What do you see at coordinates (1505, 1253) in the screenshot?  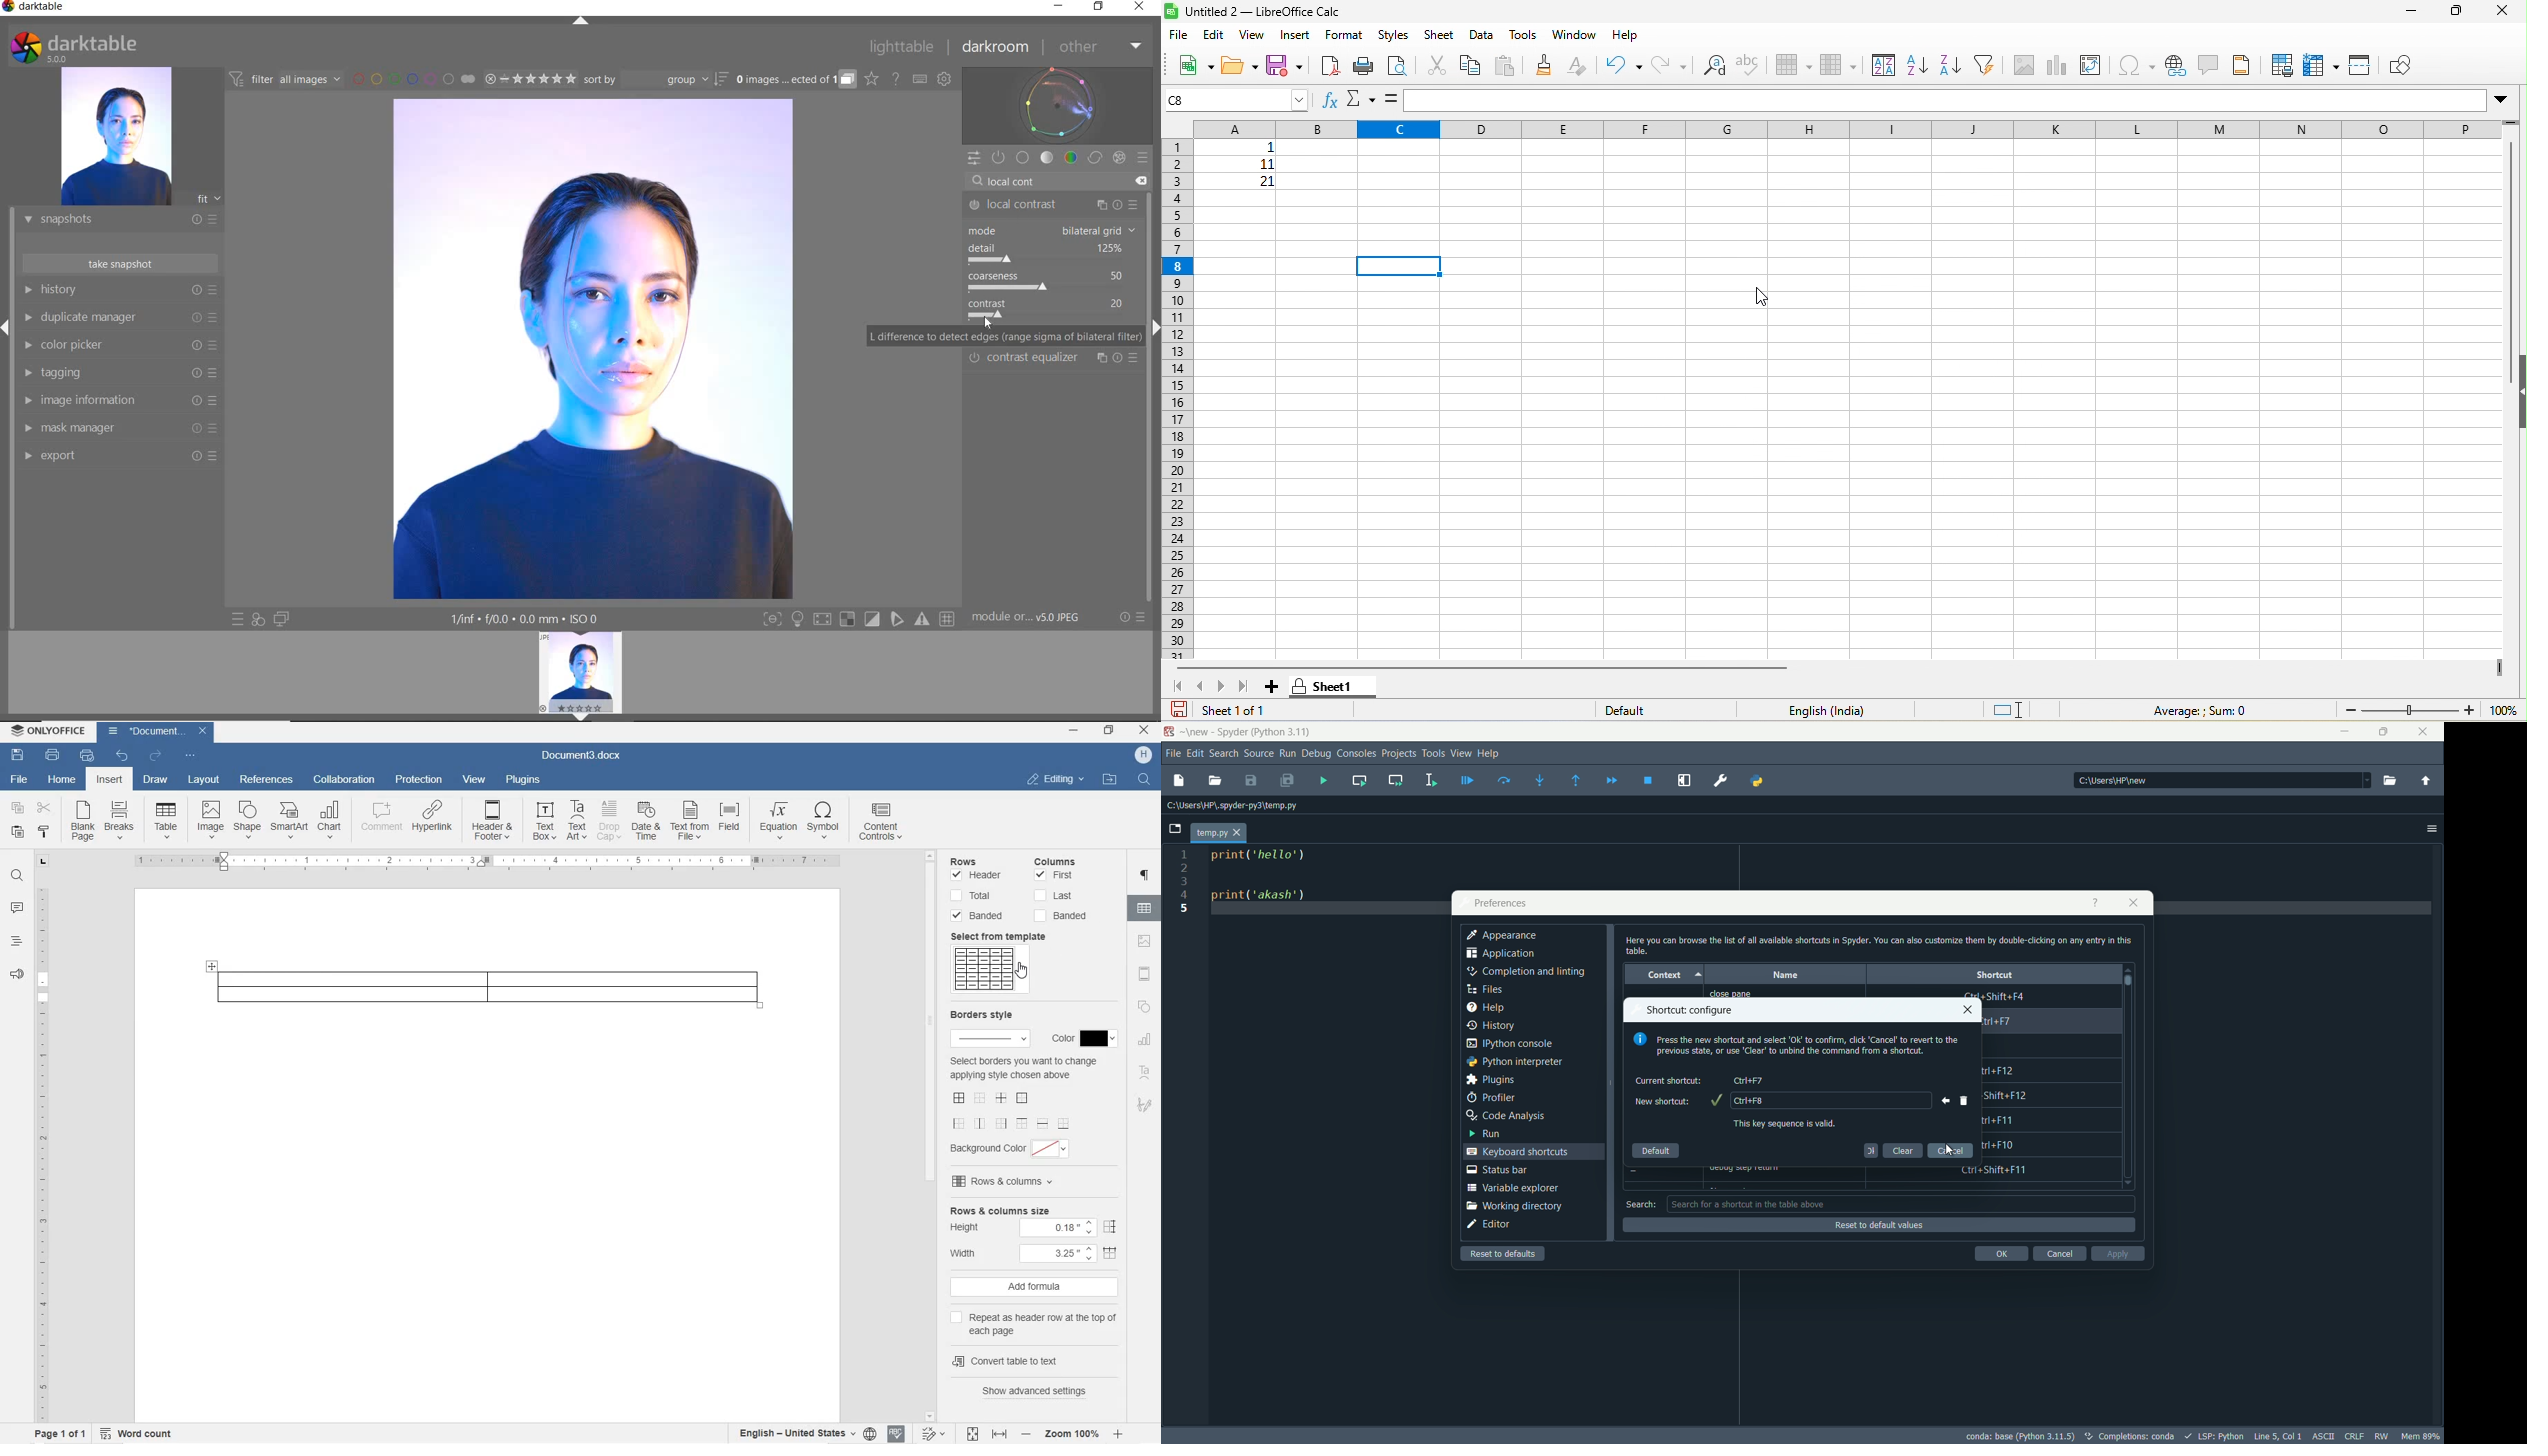 I see `reset to default` at bounding box center [1505, 1253].